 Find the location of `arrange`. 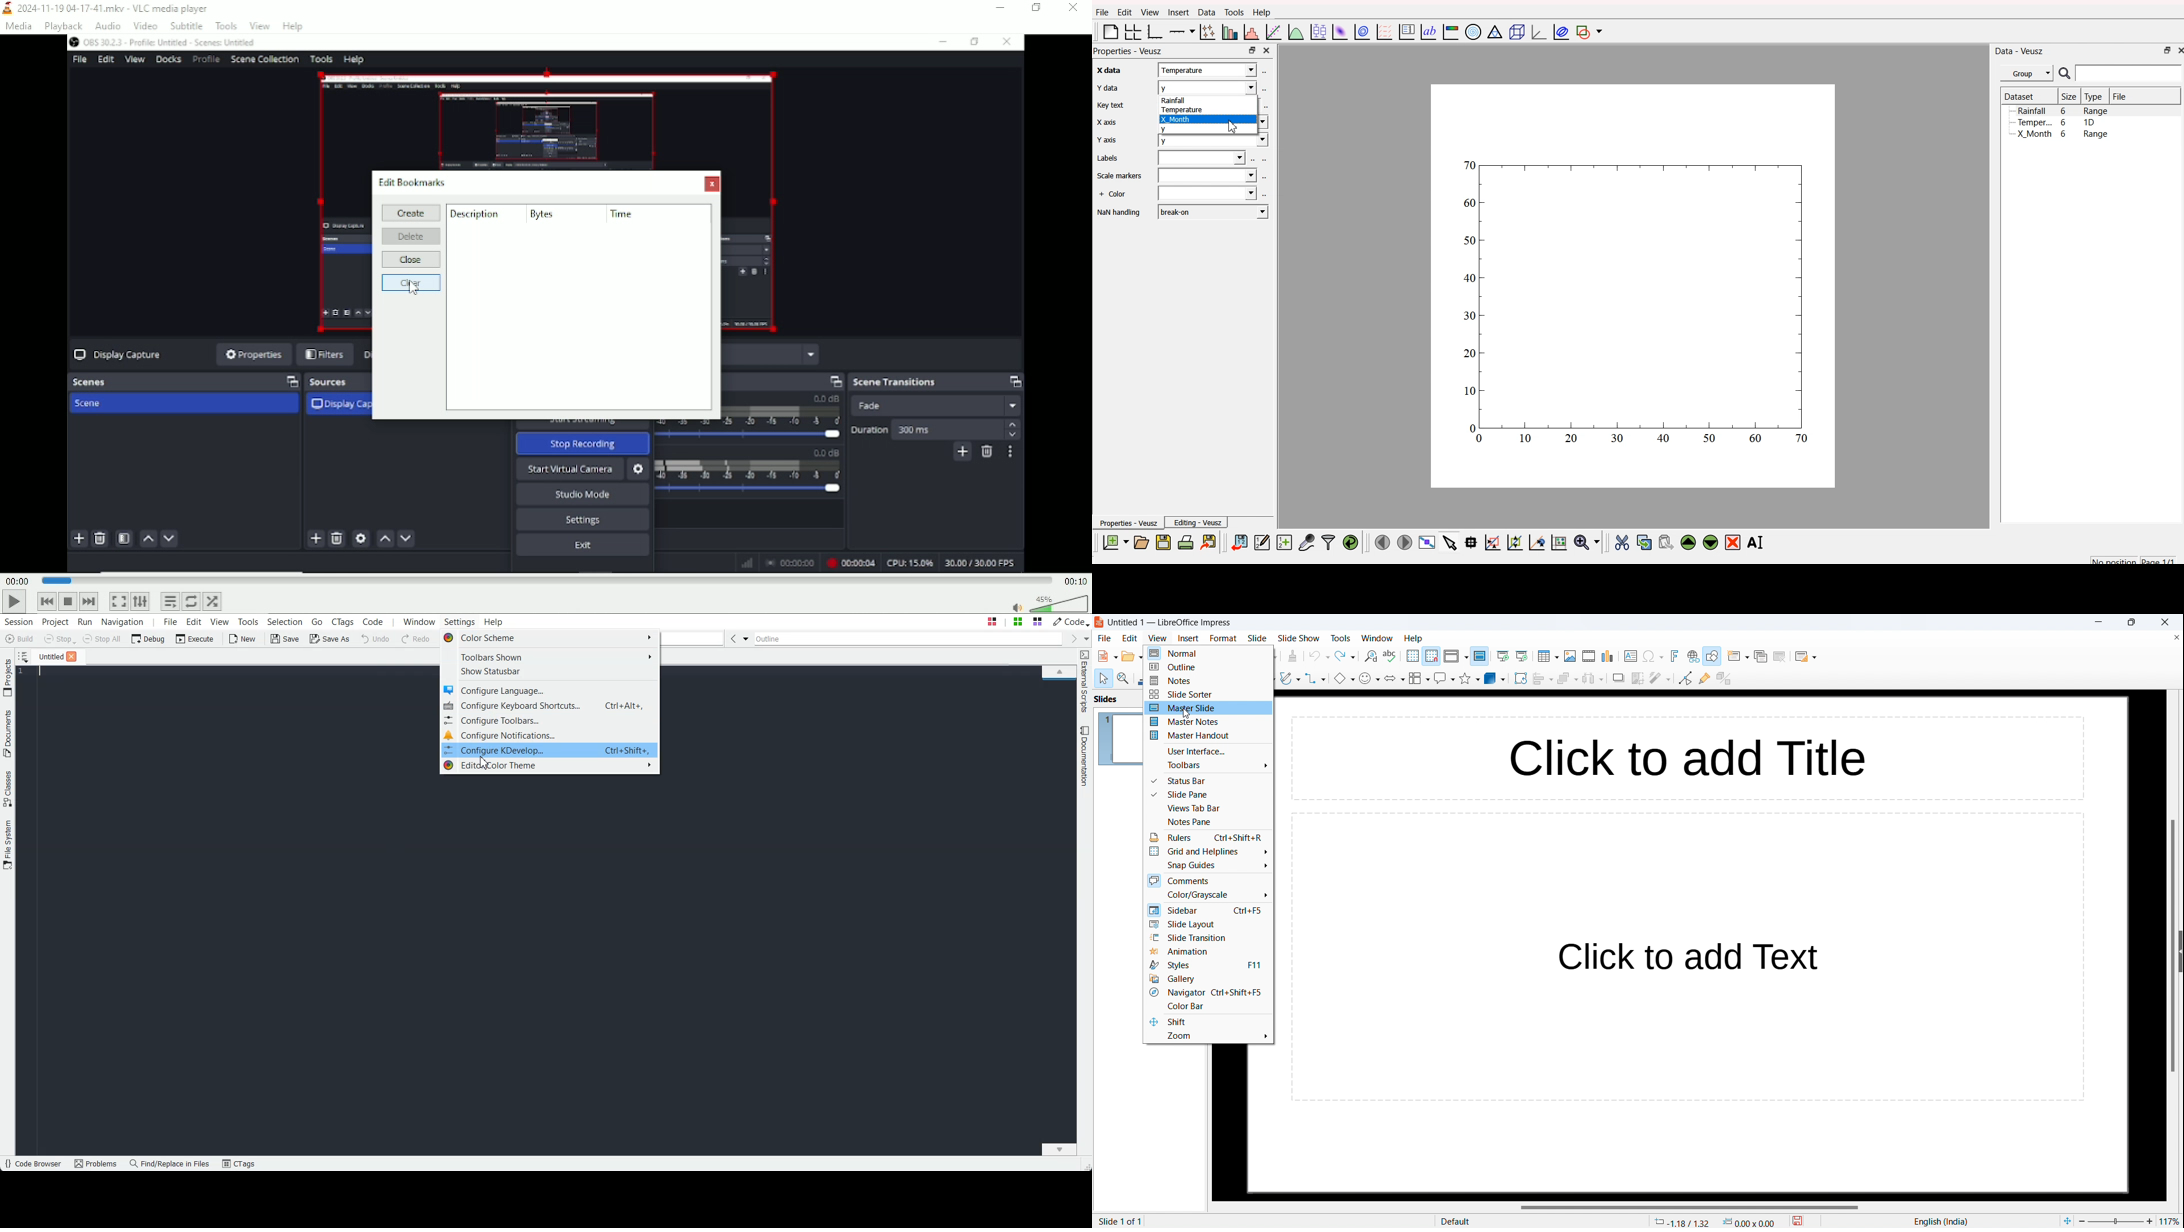

arrange is located at coordinates (1567, 679).